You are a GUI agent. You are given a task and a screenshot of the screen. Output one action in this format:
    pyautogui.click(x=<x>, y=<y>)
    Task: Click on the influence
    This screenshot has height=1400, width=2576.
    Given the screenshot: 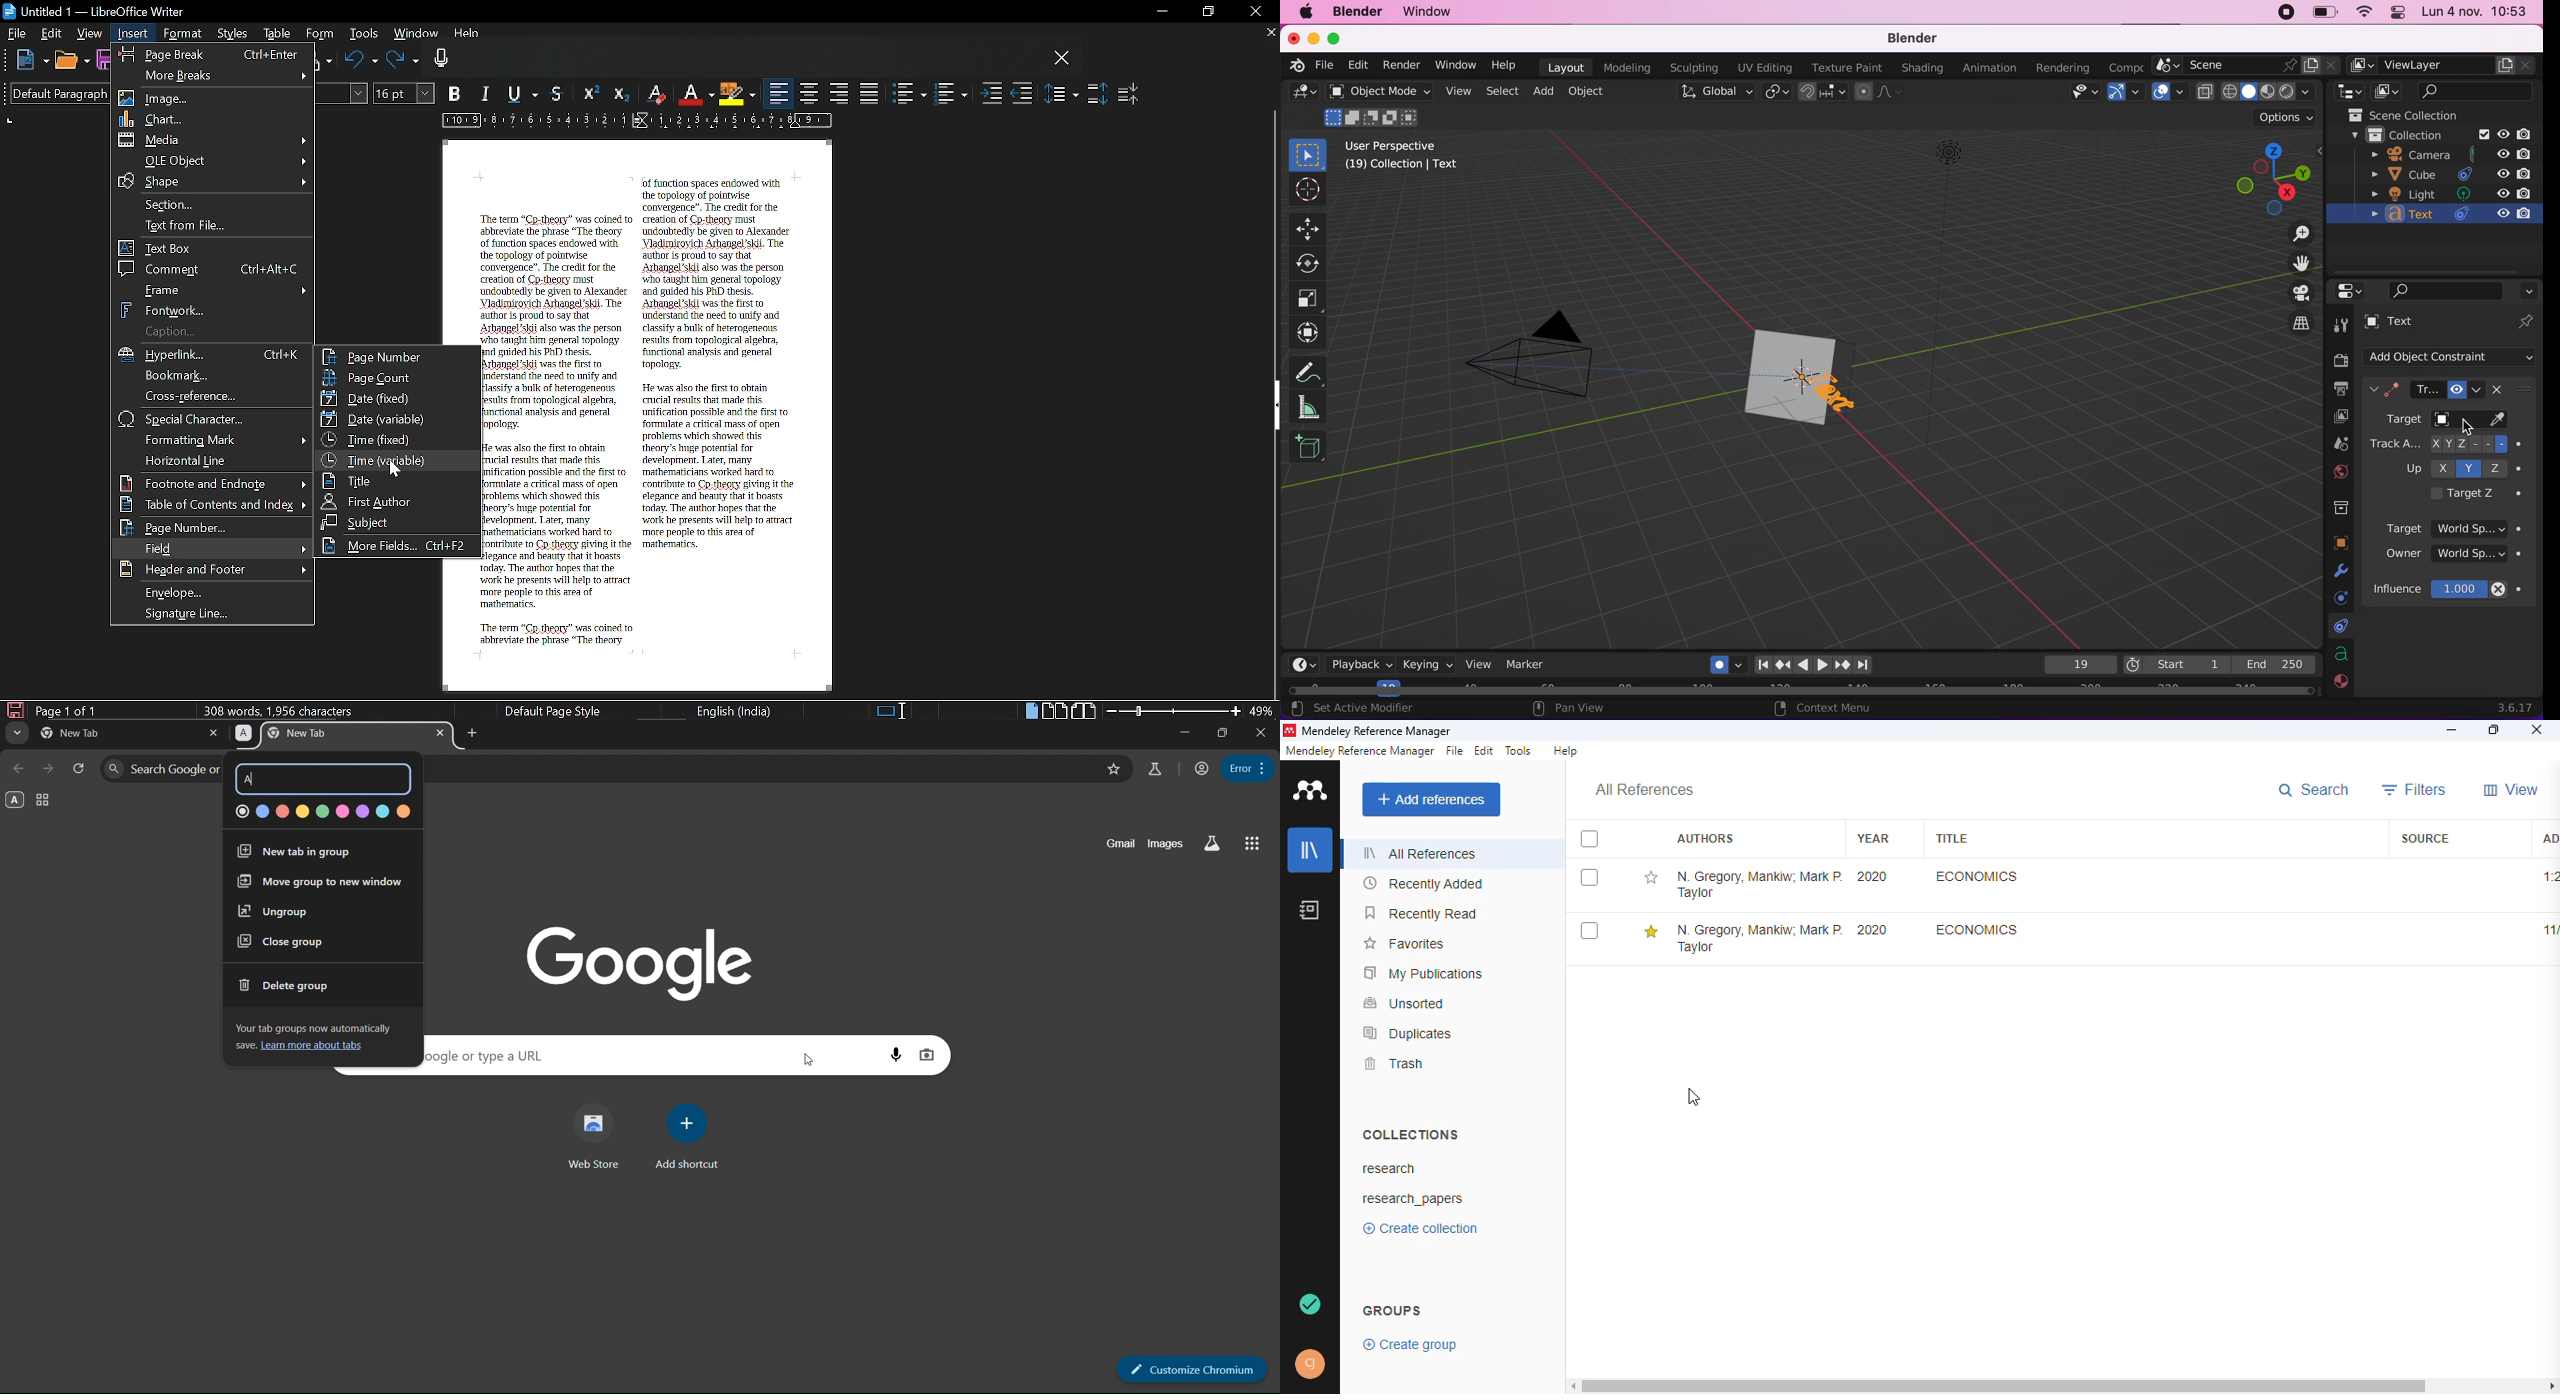 What is the action you would take?
    pyautogui.click(x=2458, y=589)
    